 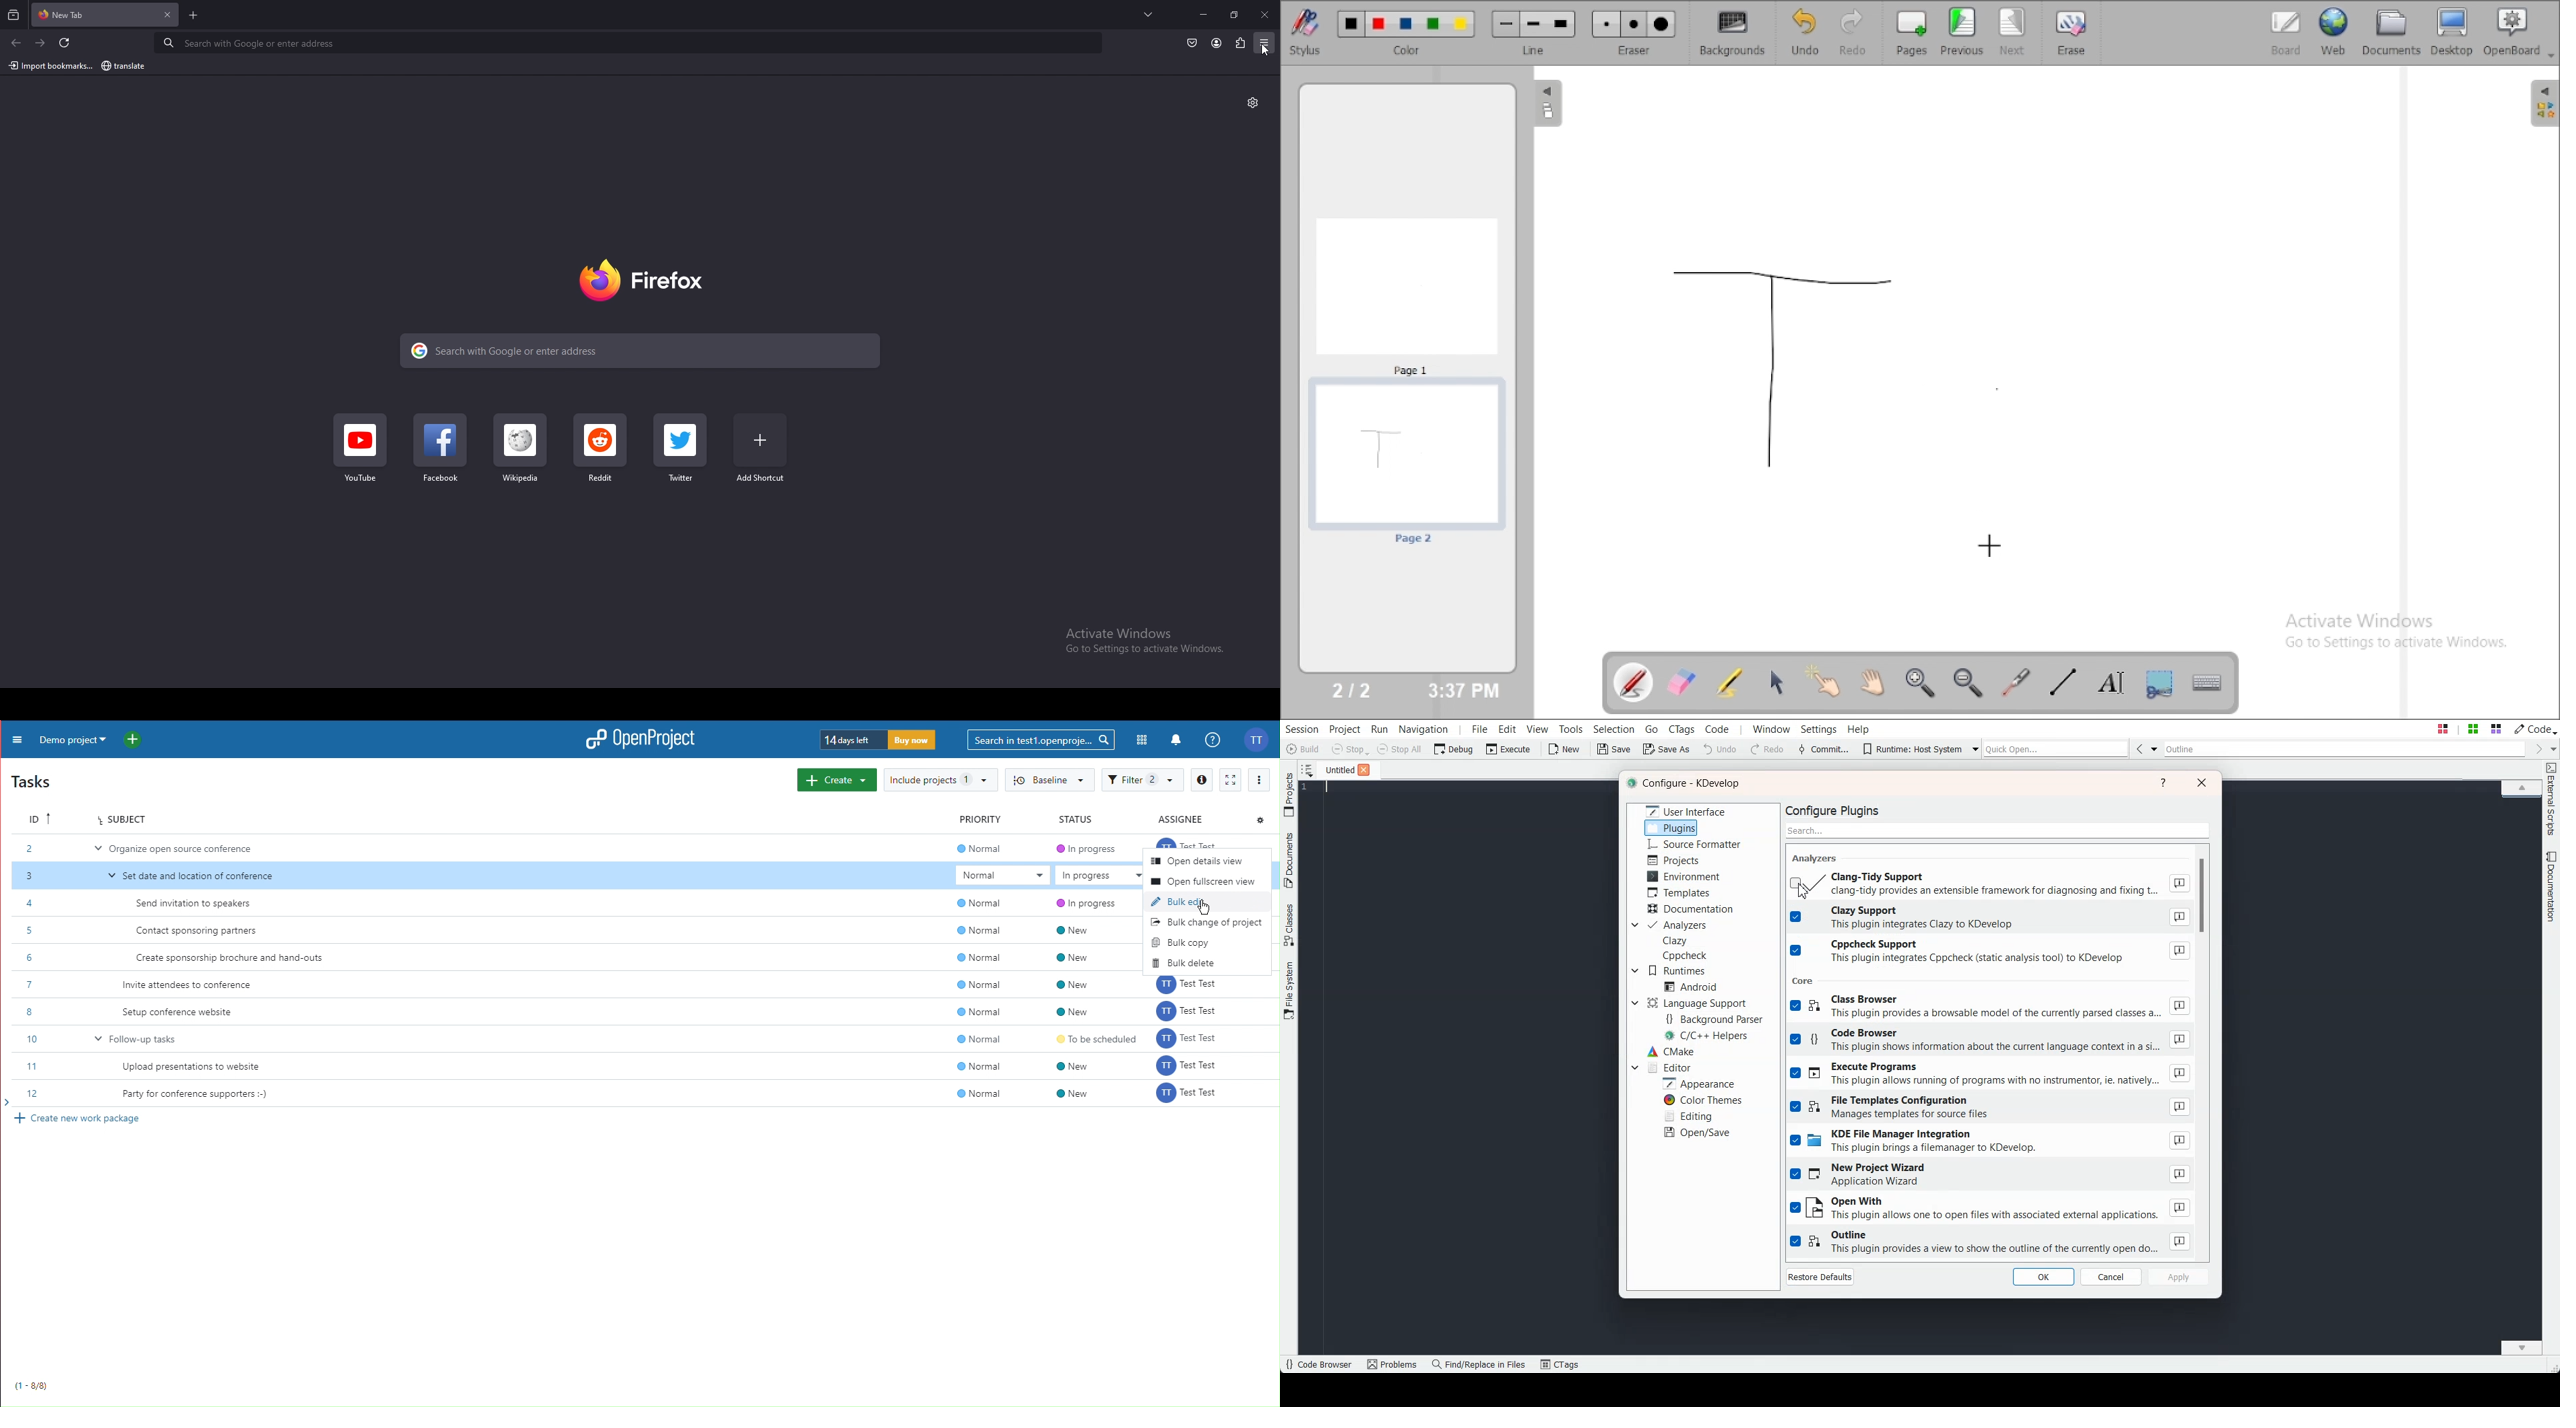 I want to click on Projects, so click(x=1675, y=860).